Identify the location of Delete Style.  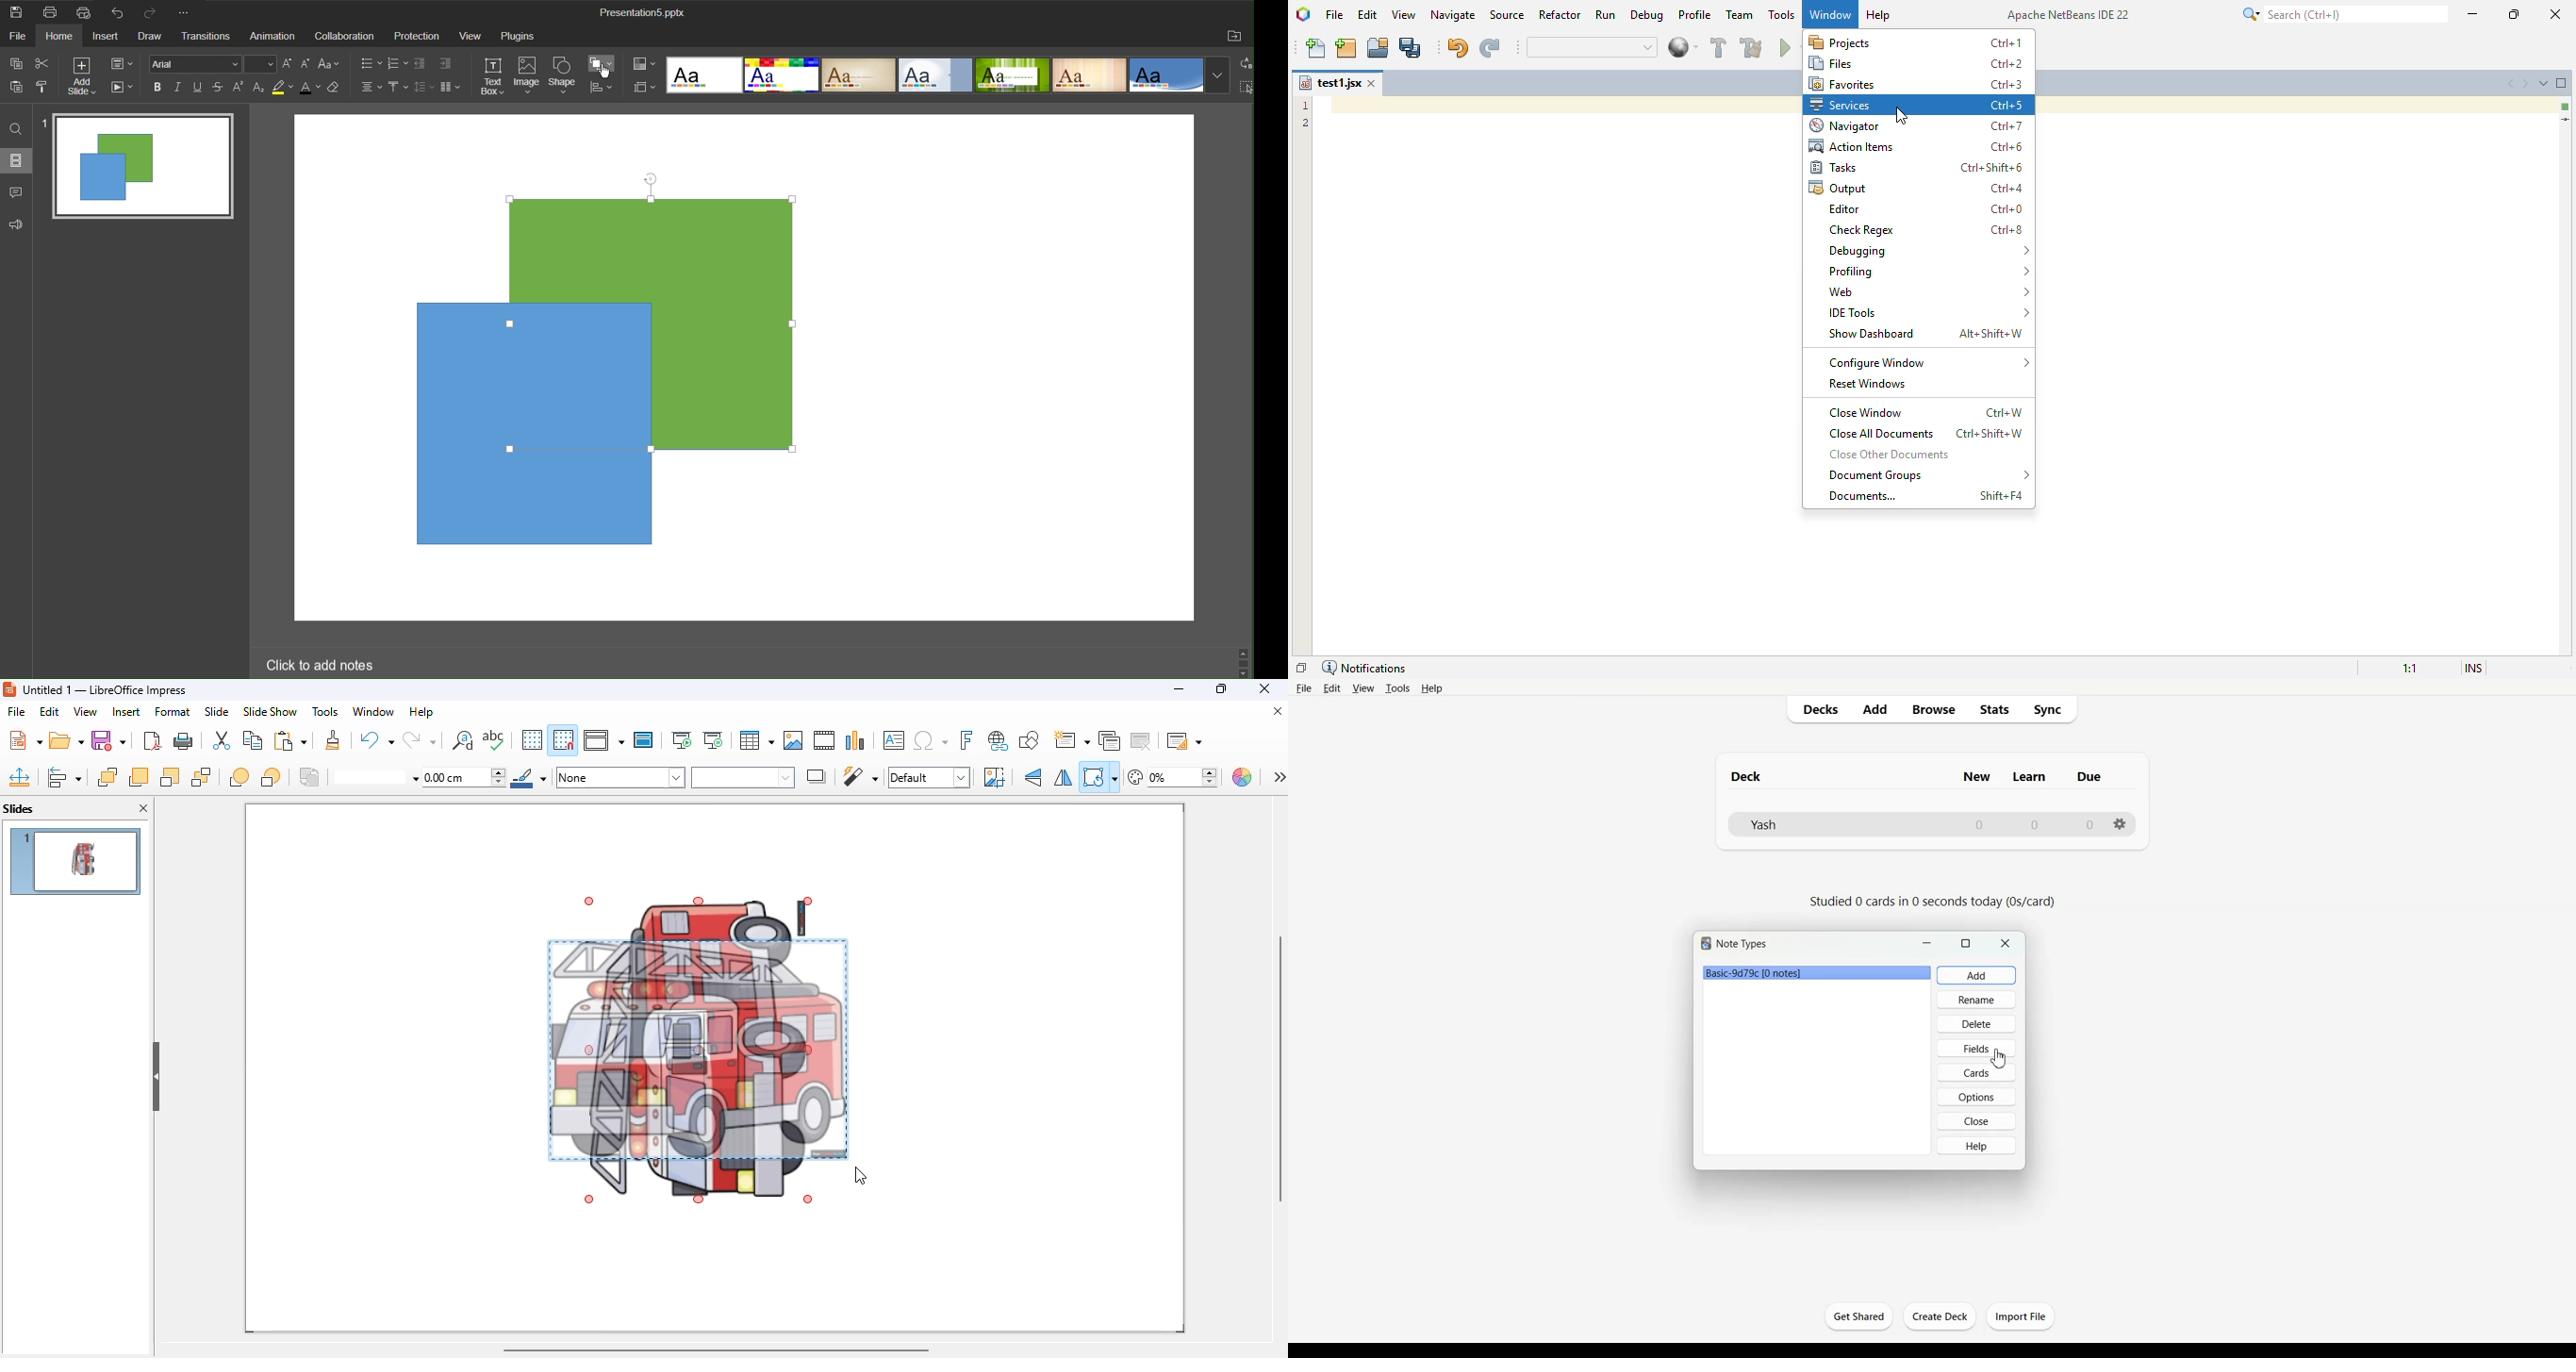
(341, 90).